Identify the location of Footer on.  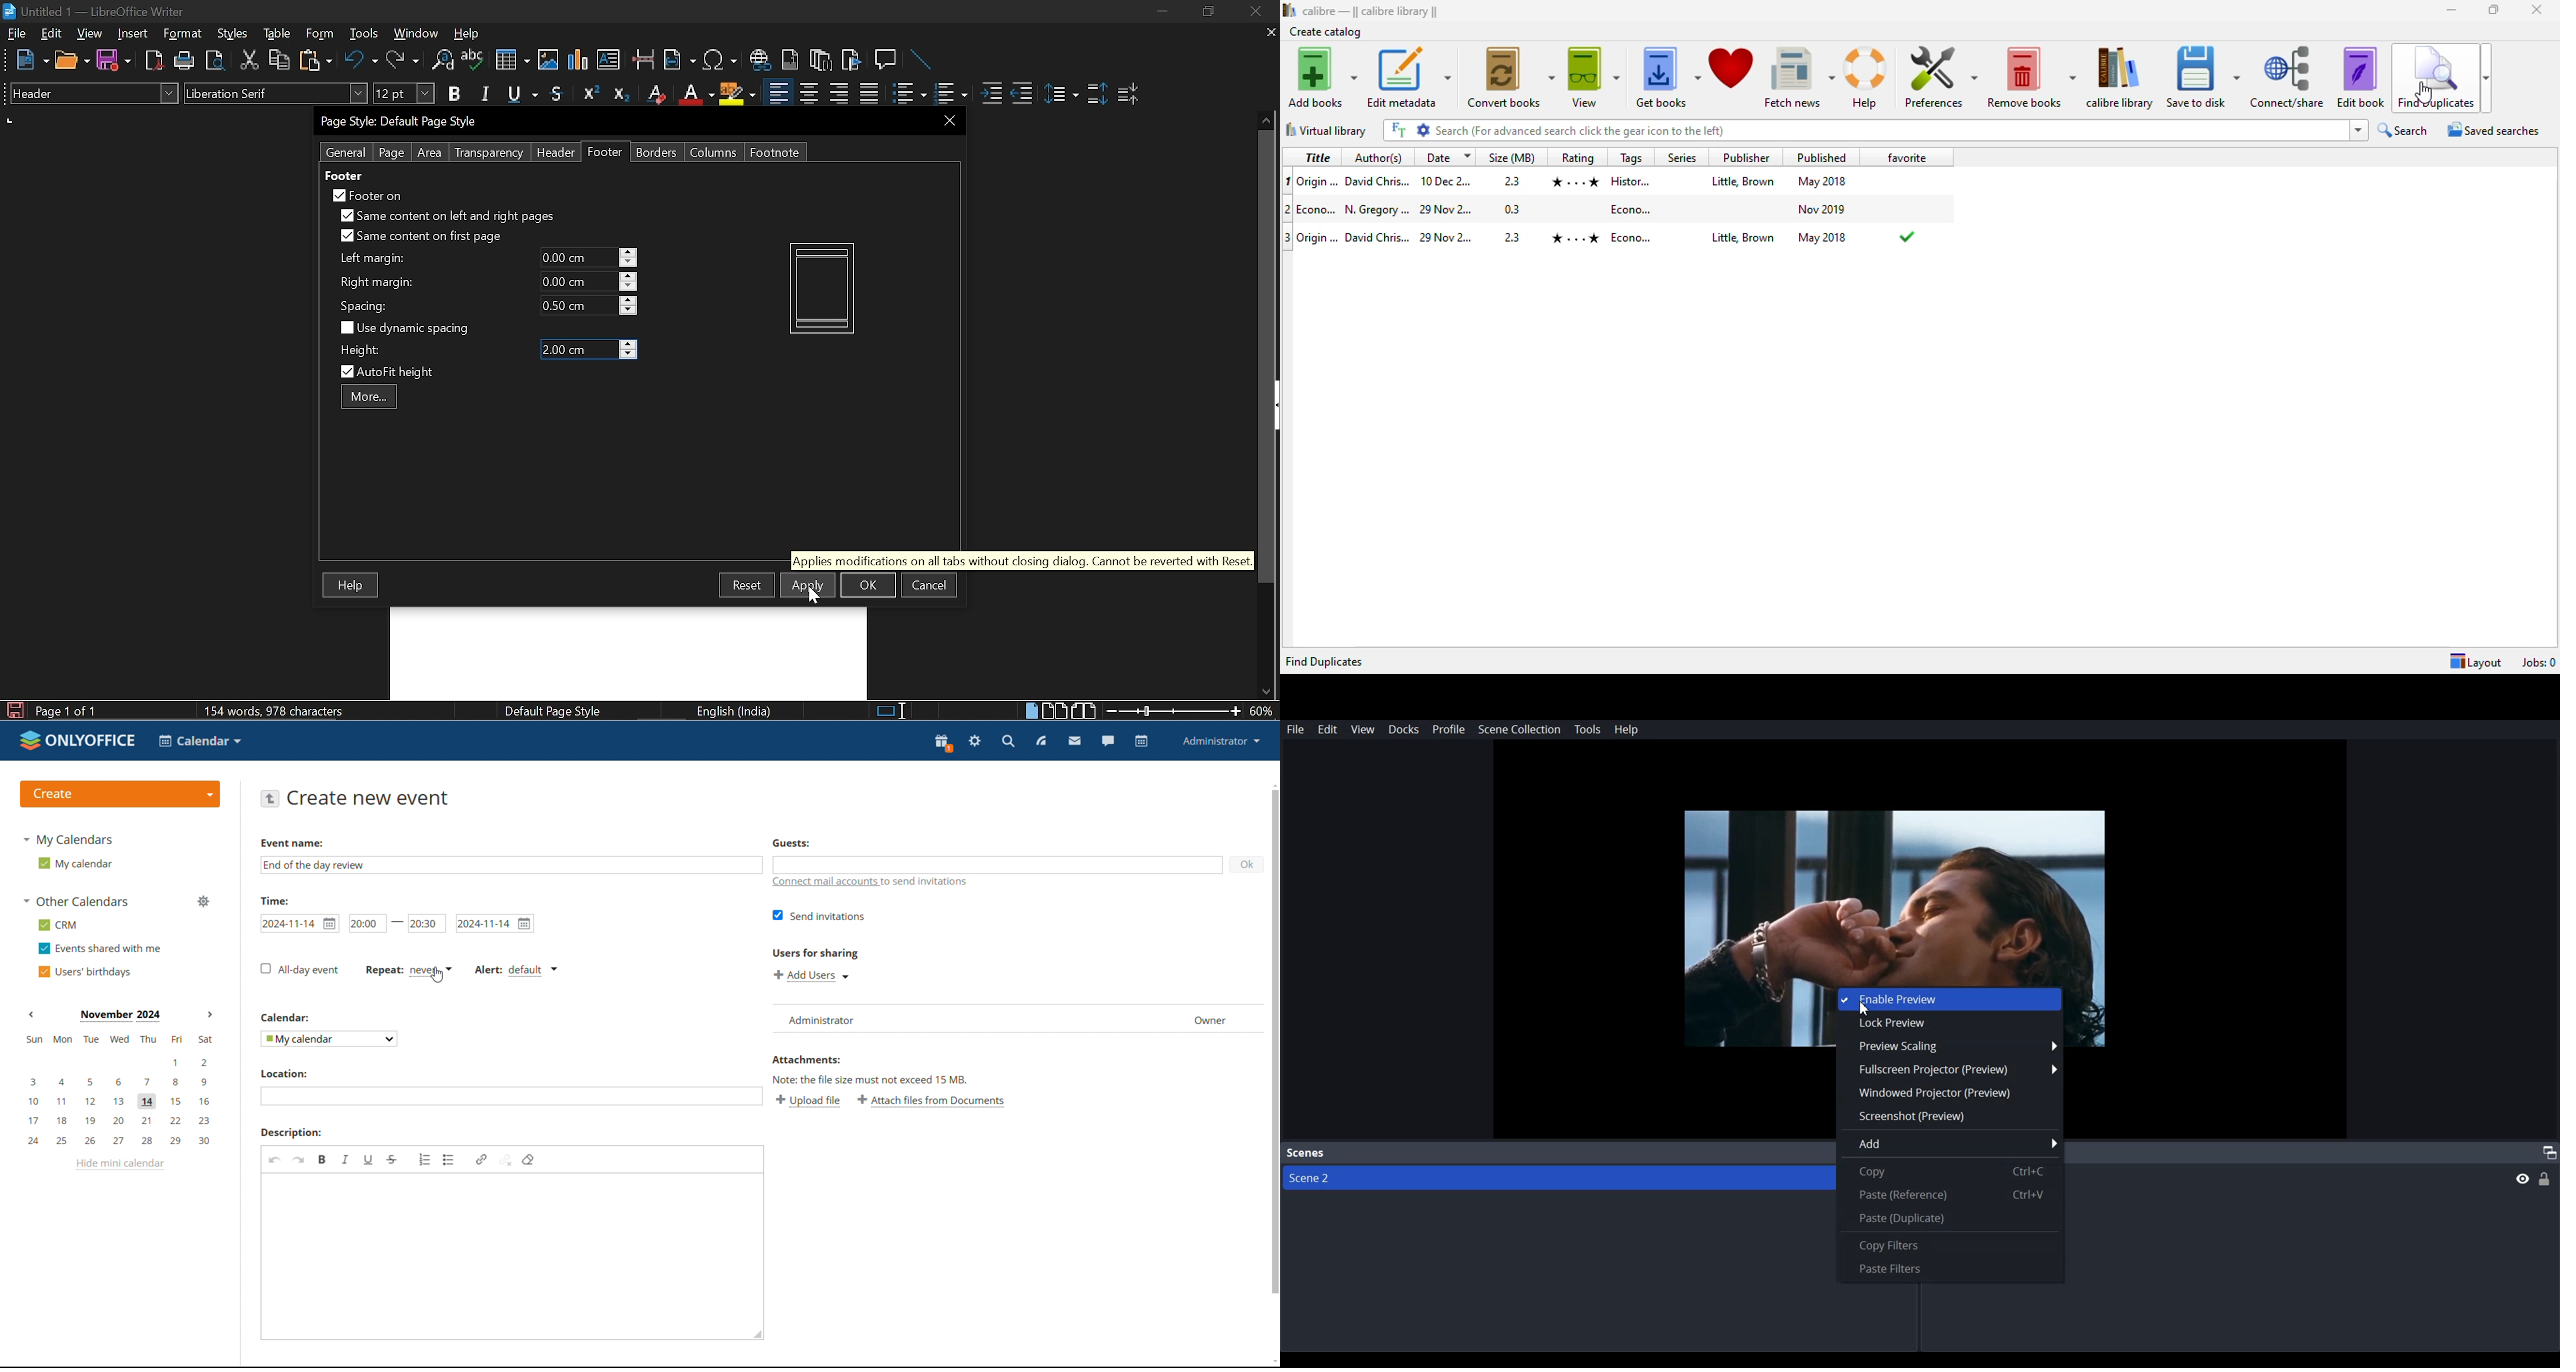
(368, 195).